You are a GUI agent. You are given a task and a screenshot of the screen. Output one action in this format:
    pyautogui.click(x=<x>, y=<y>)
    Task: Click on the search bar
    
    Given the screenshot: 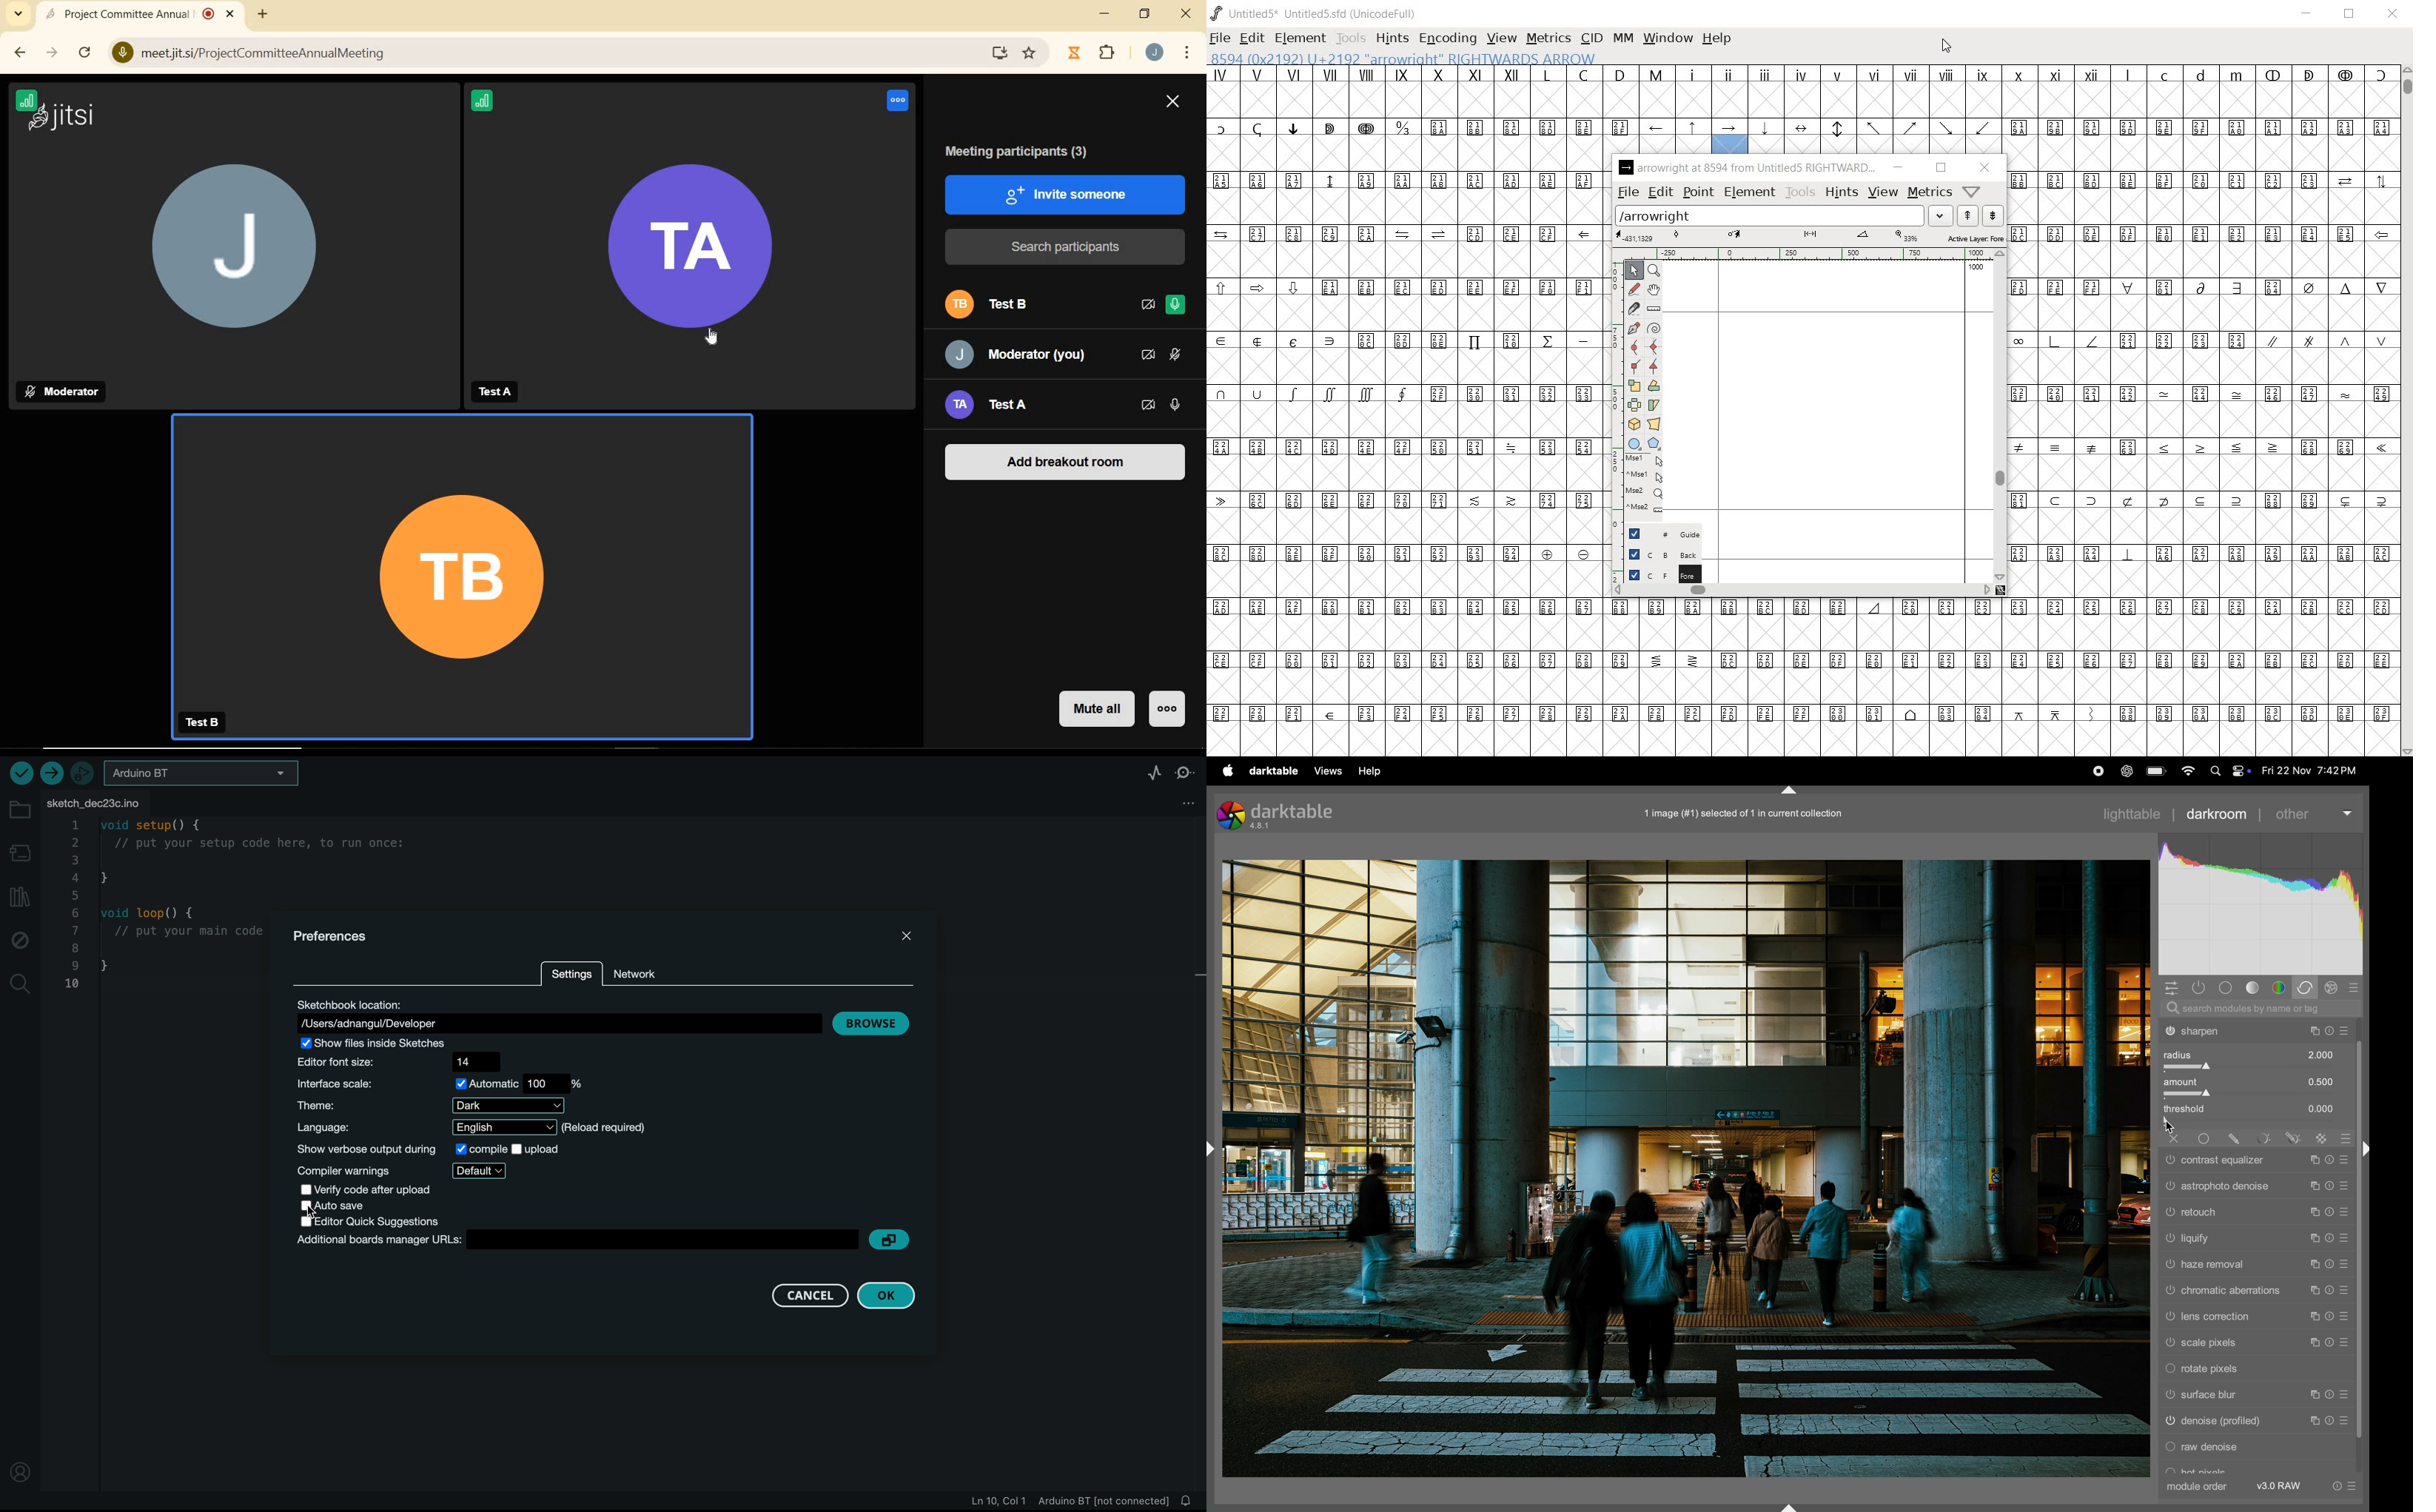 What is the action you would take?
    pyautogui.click(x=2259, y=1009)
    